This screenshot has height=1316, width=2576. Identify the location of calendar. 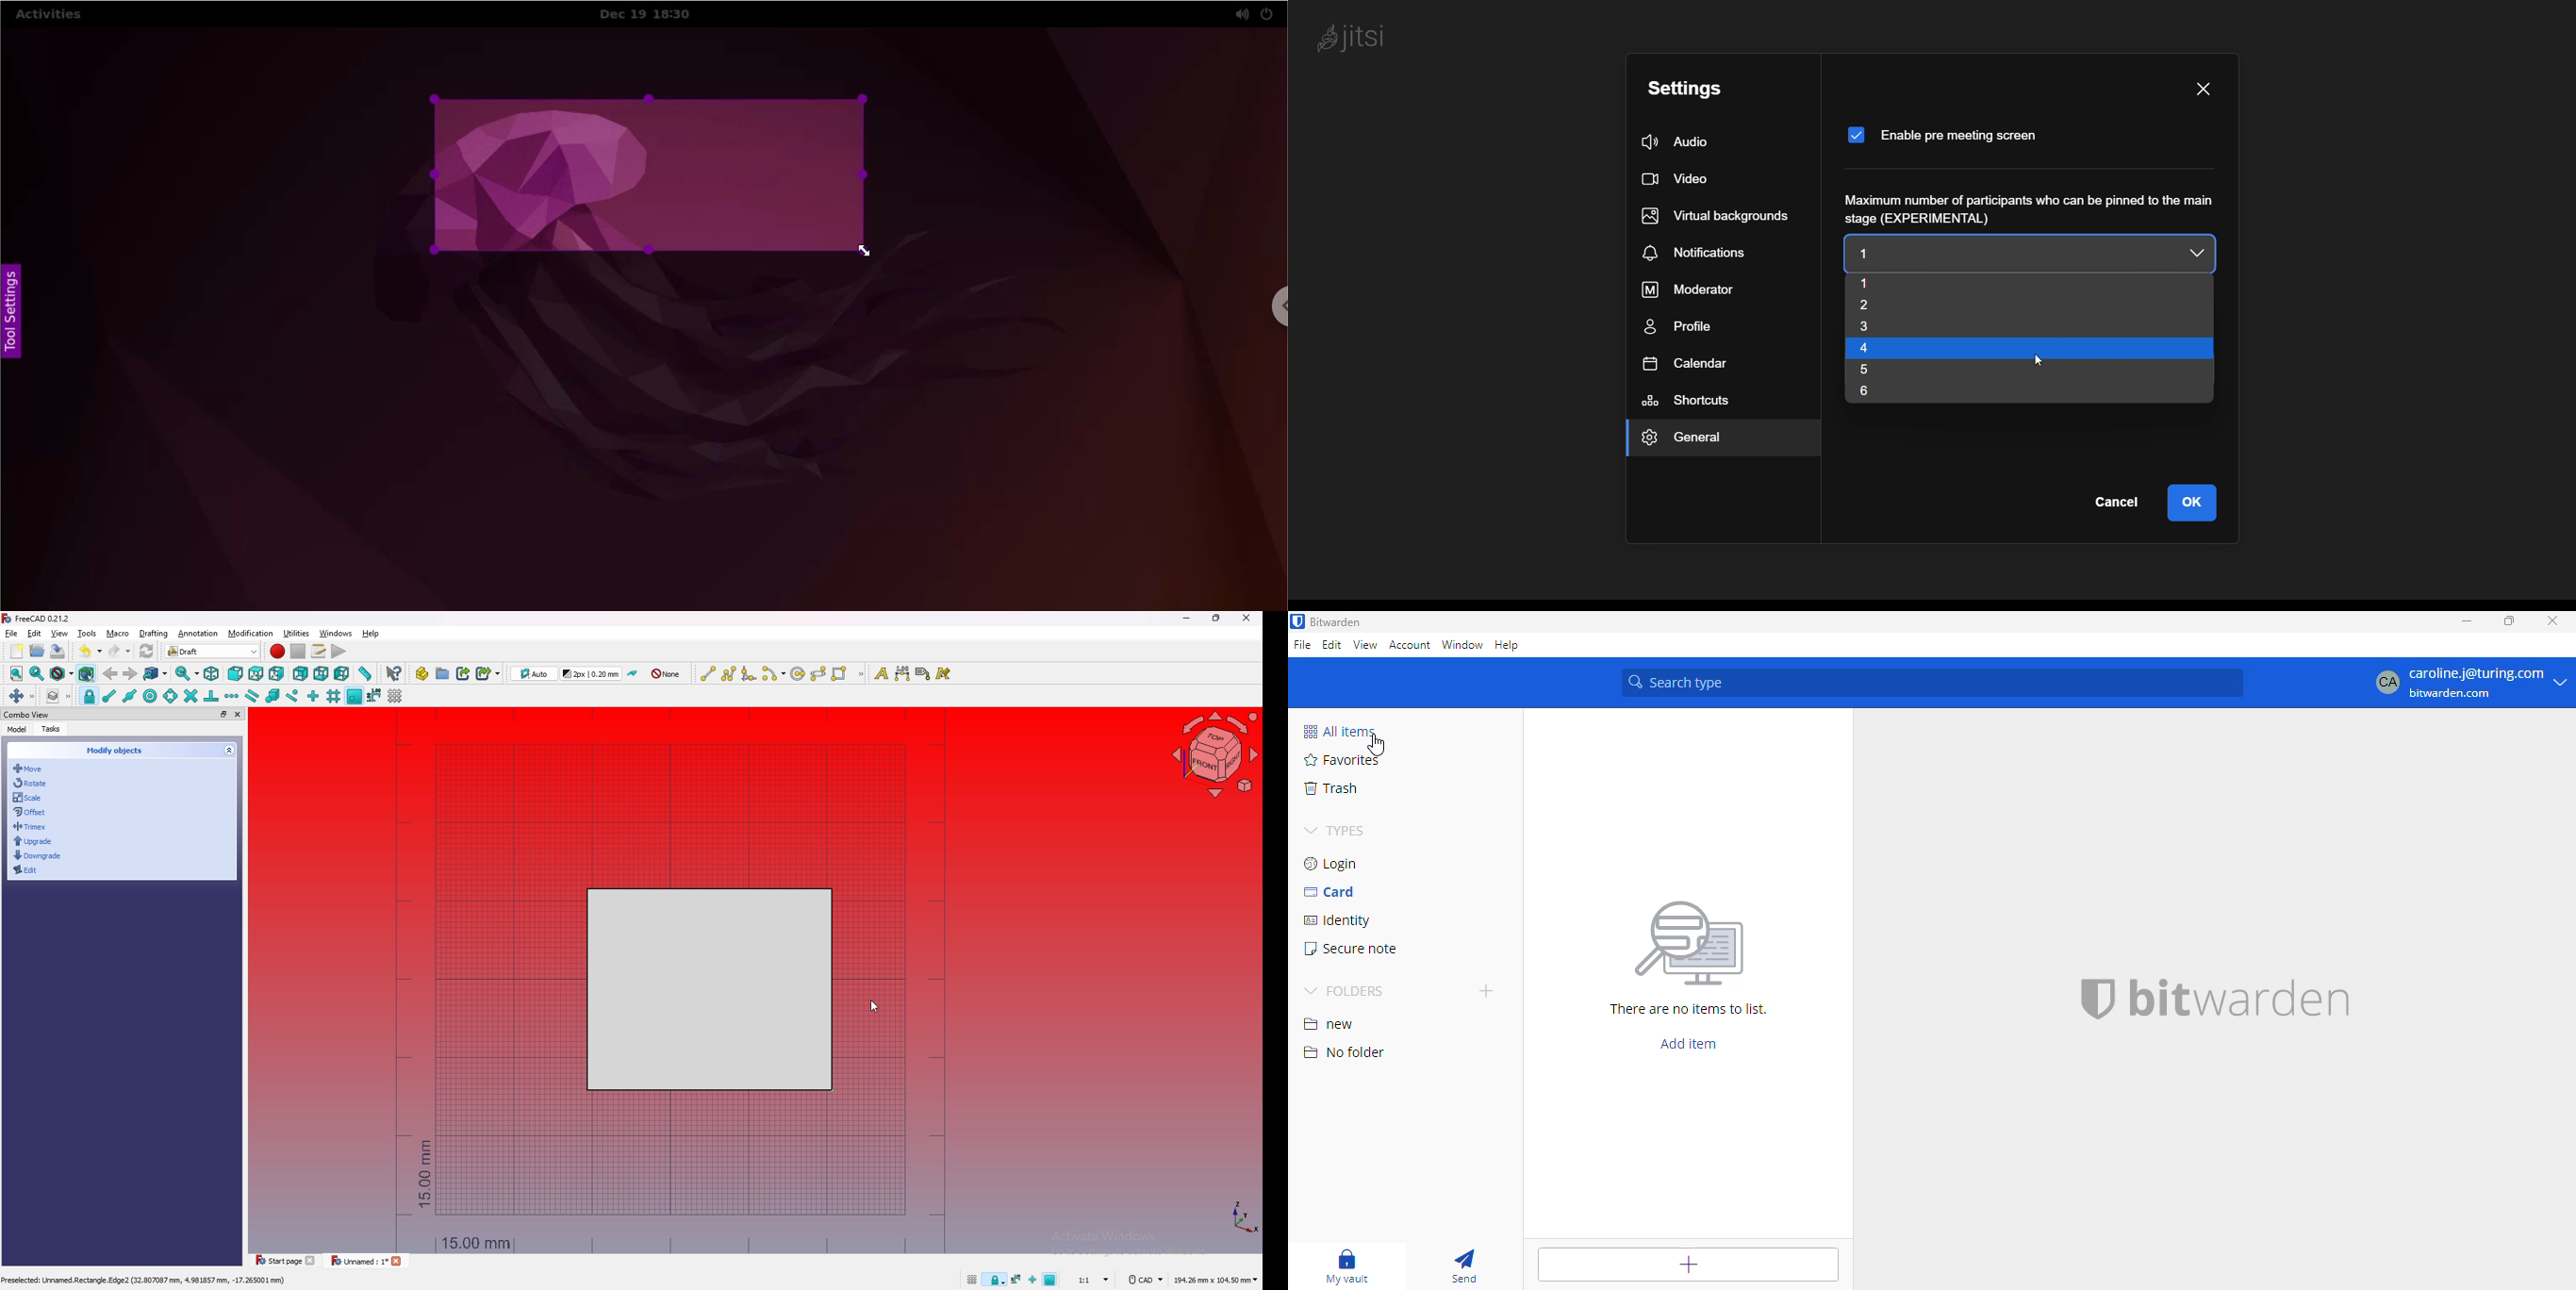
(1686, 362).